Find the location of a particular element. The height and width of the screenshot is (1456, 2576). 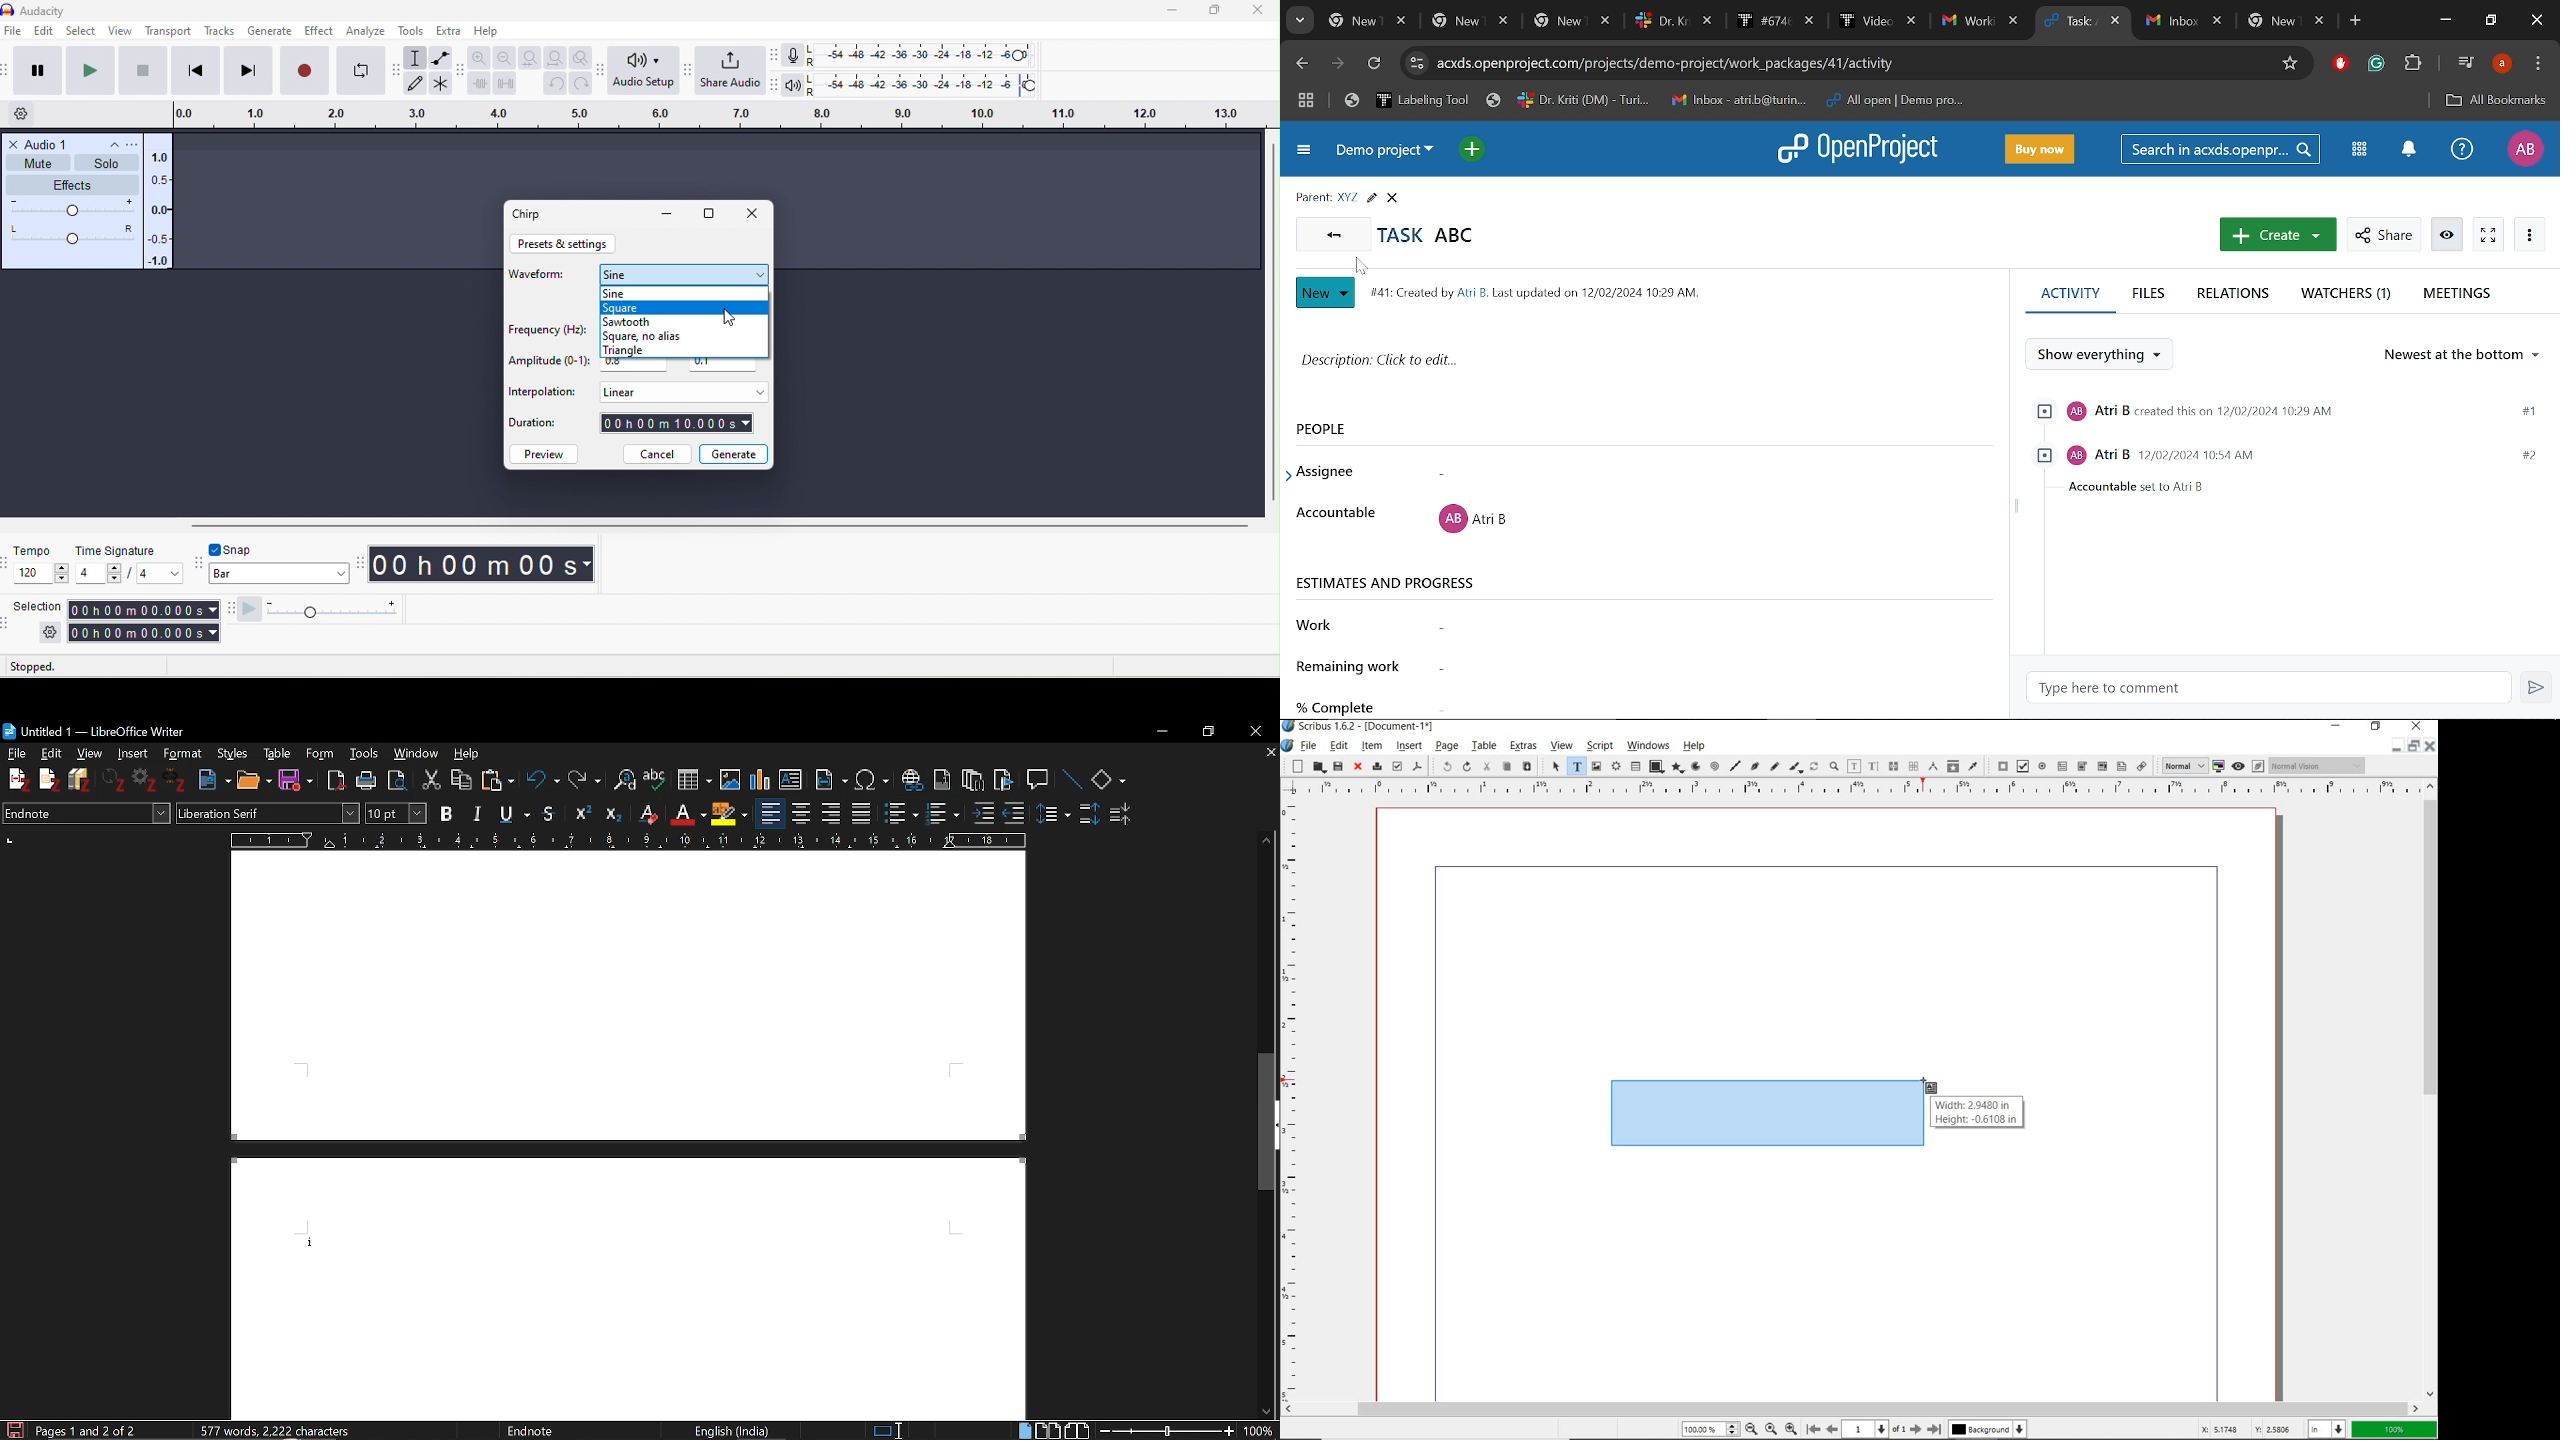

Add table is located at coordinates (694, 783).